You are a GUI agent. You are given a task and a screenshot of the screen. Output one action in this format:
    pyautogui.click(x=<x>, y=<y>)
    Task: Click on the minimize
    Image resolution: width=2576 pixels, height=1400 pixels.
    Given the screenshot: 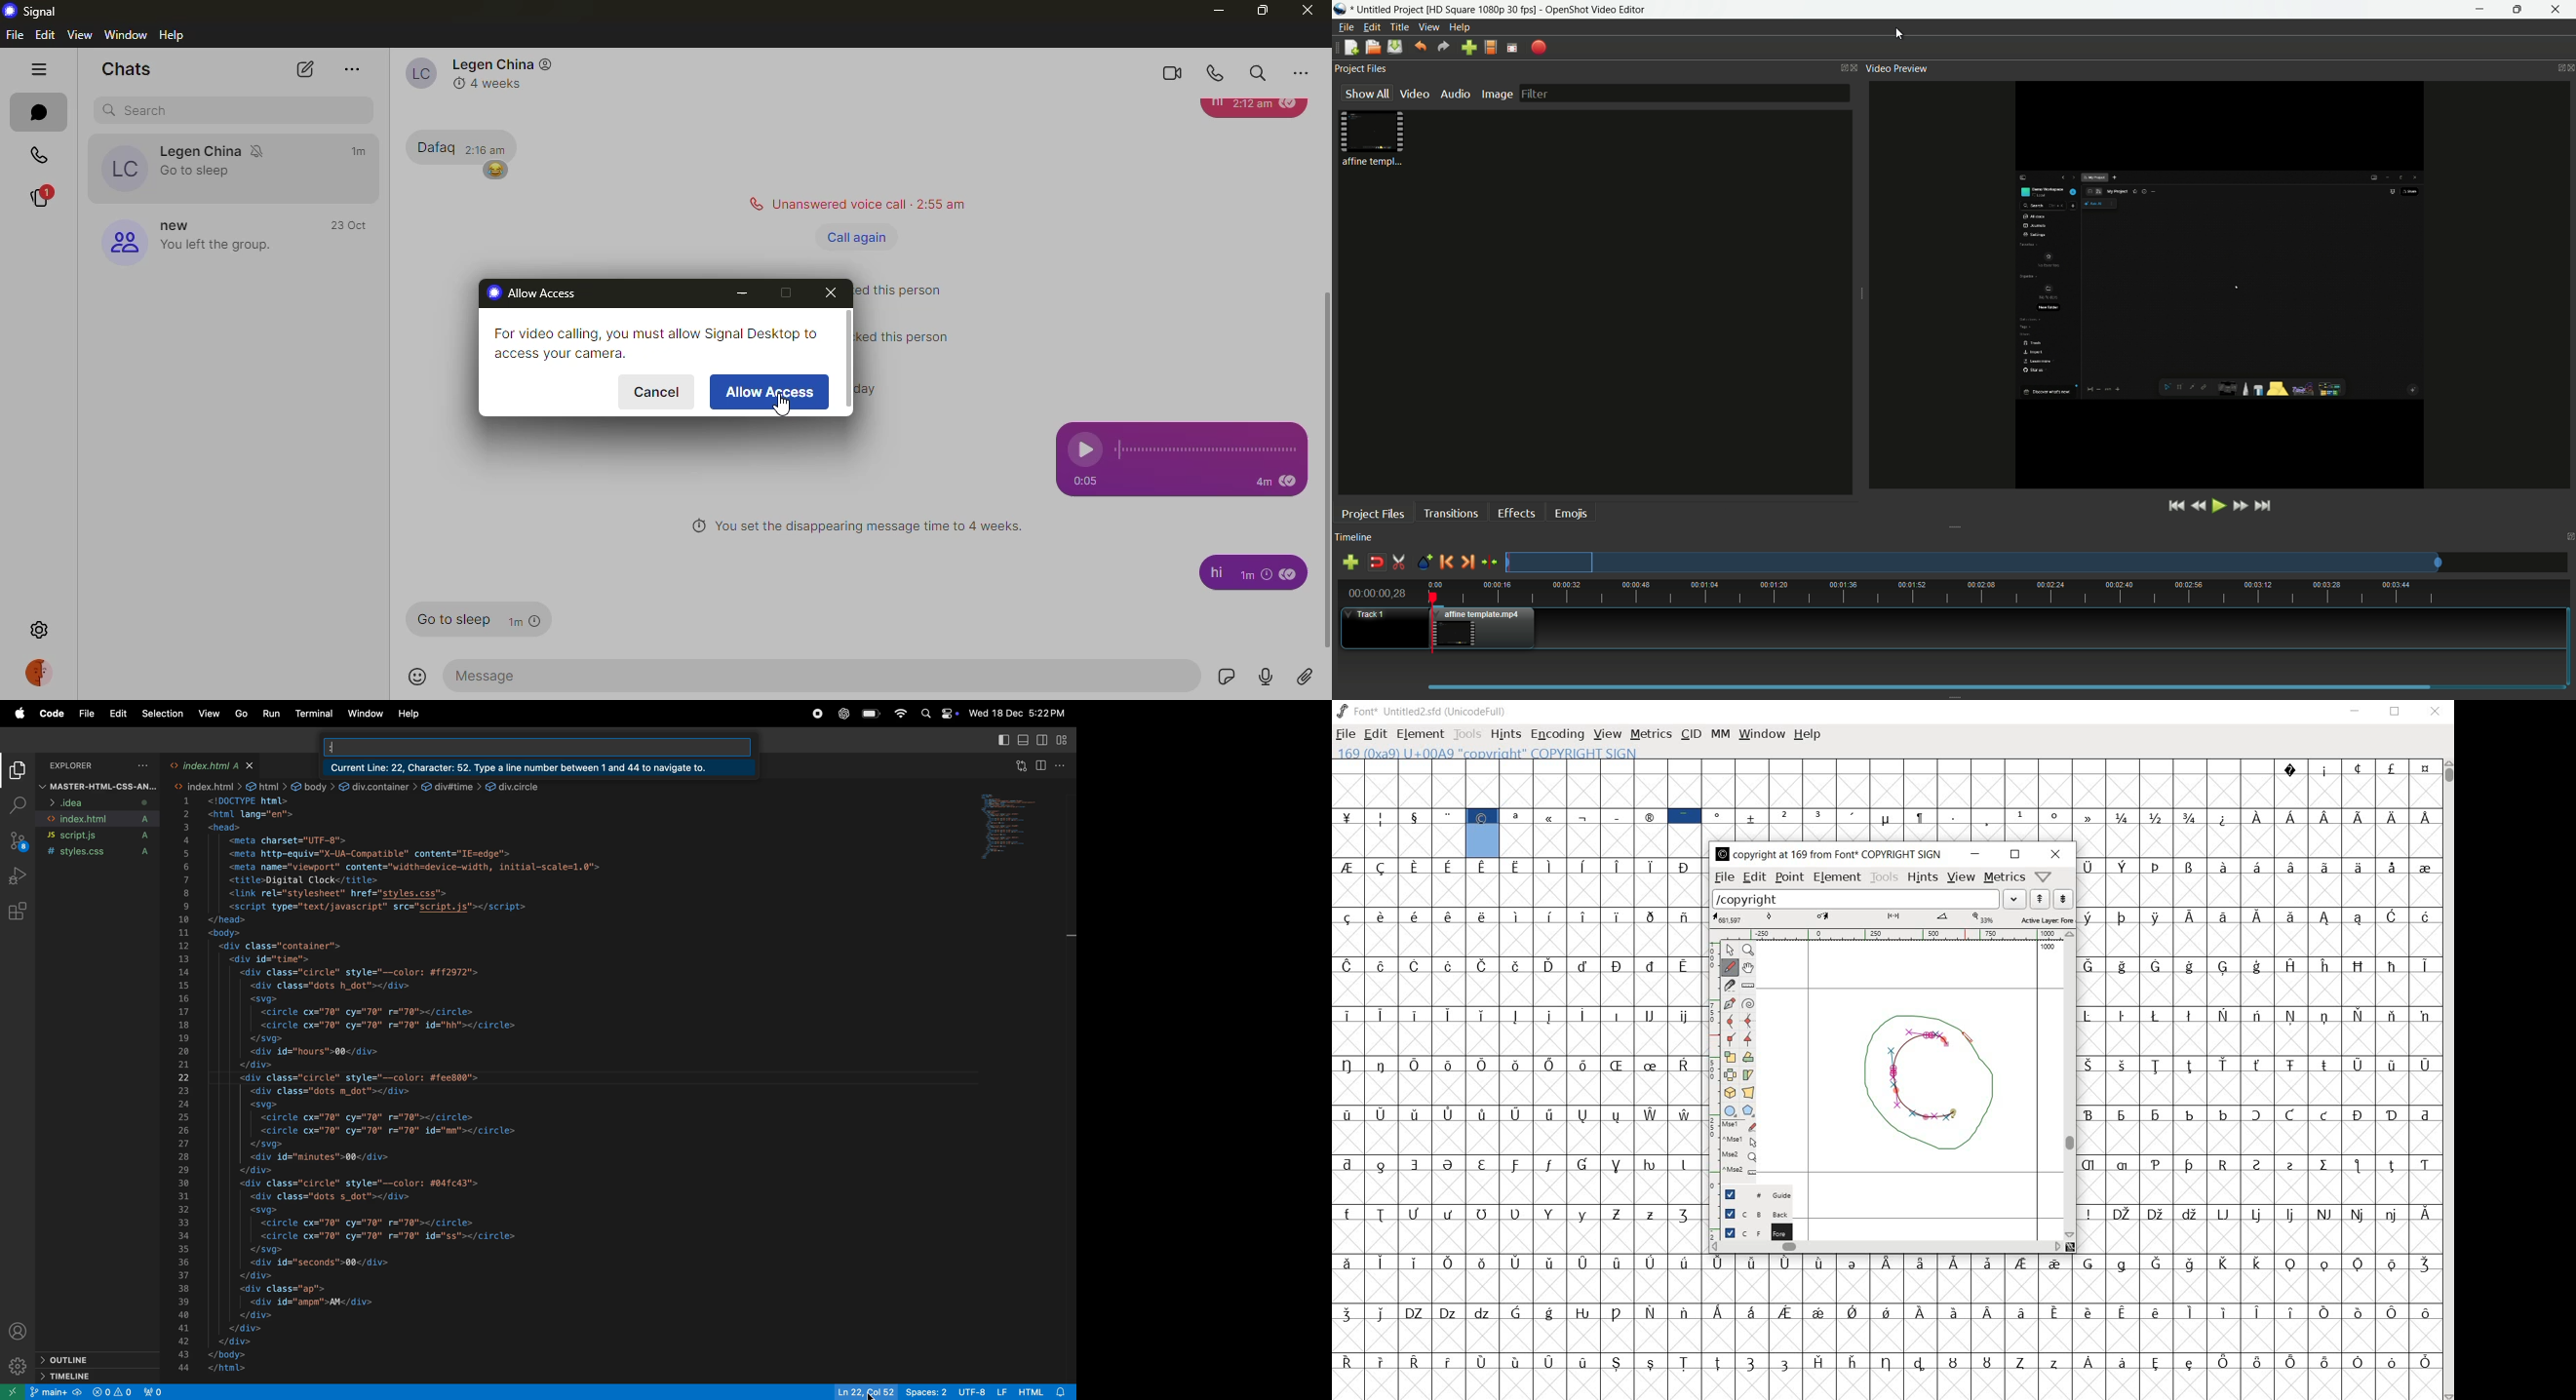 What is the action you would take?
    pyautogui.click(x=2355, y=711)
    